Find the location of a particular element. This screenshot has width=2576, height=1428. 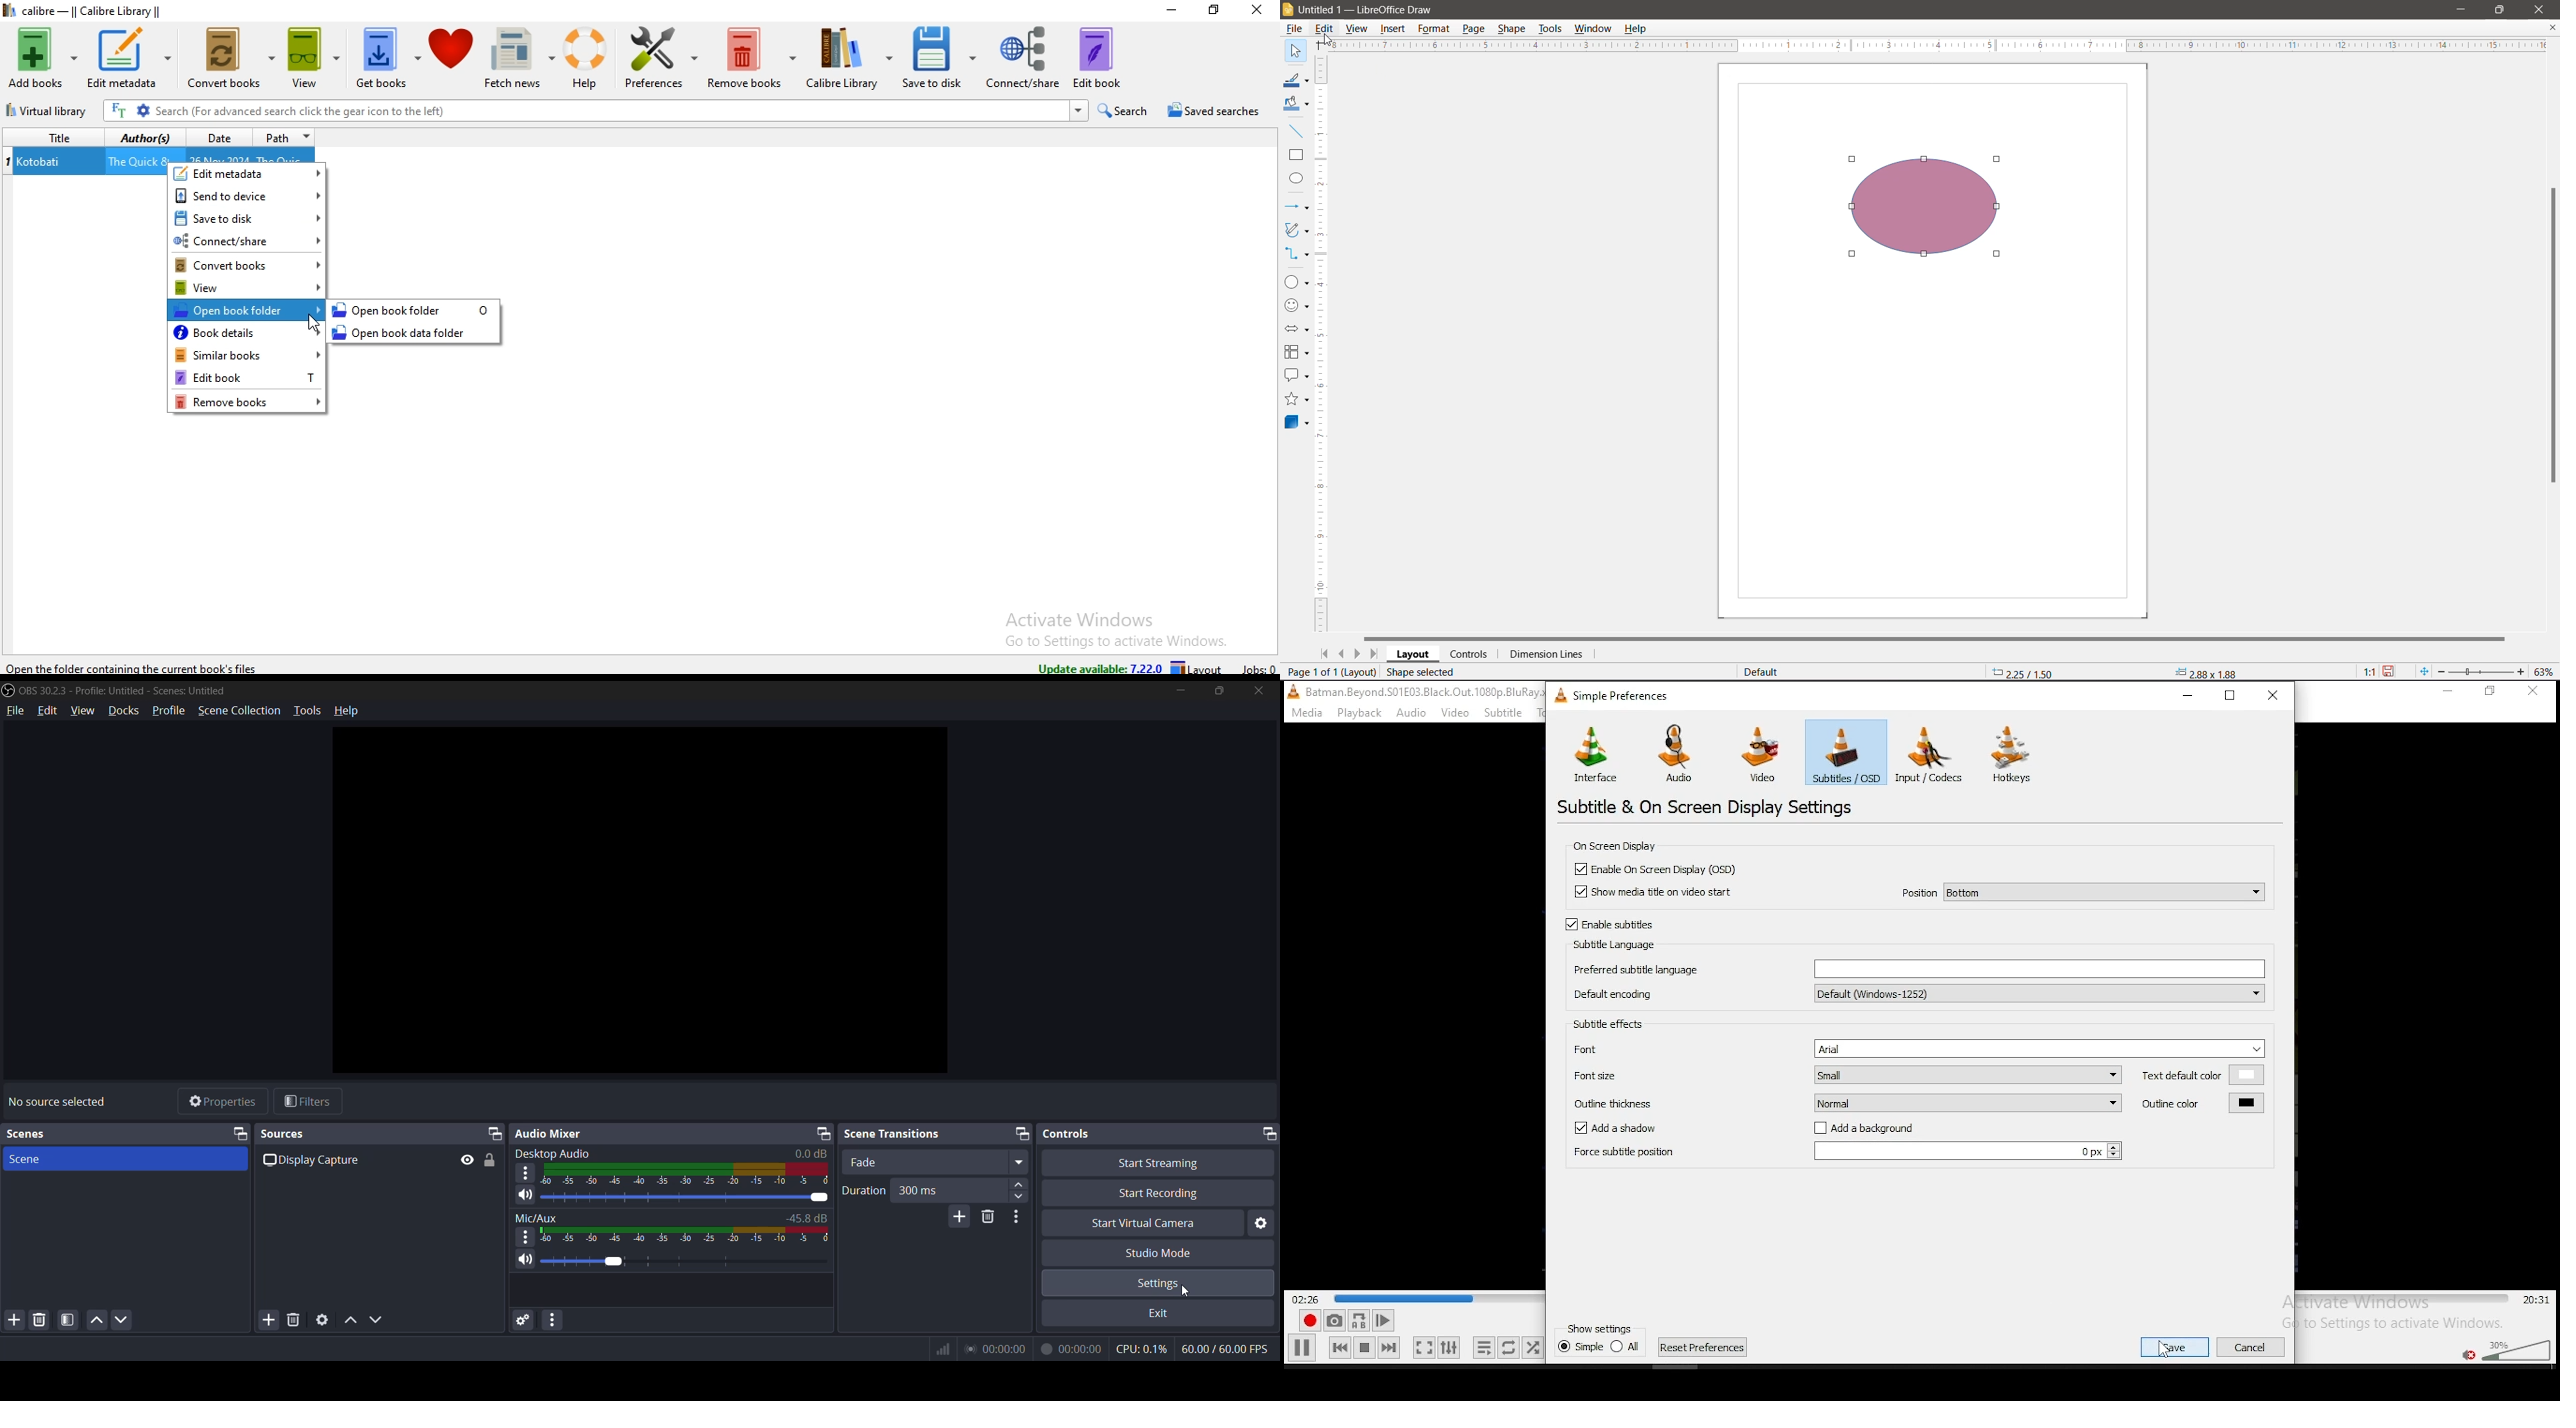

scene is located at coordinates (31, 1160).